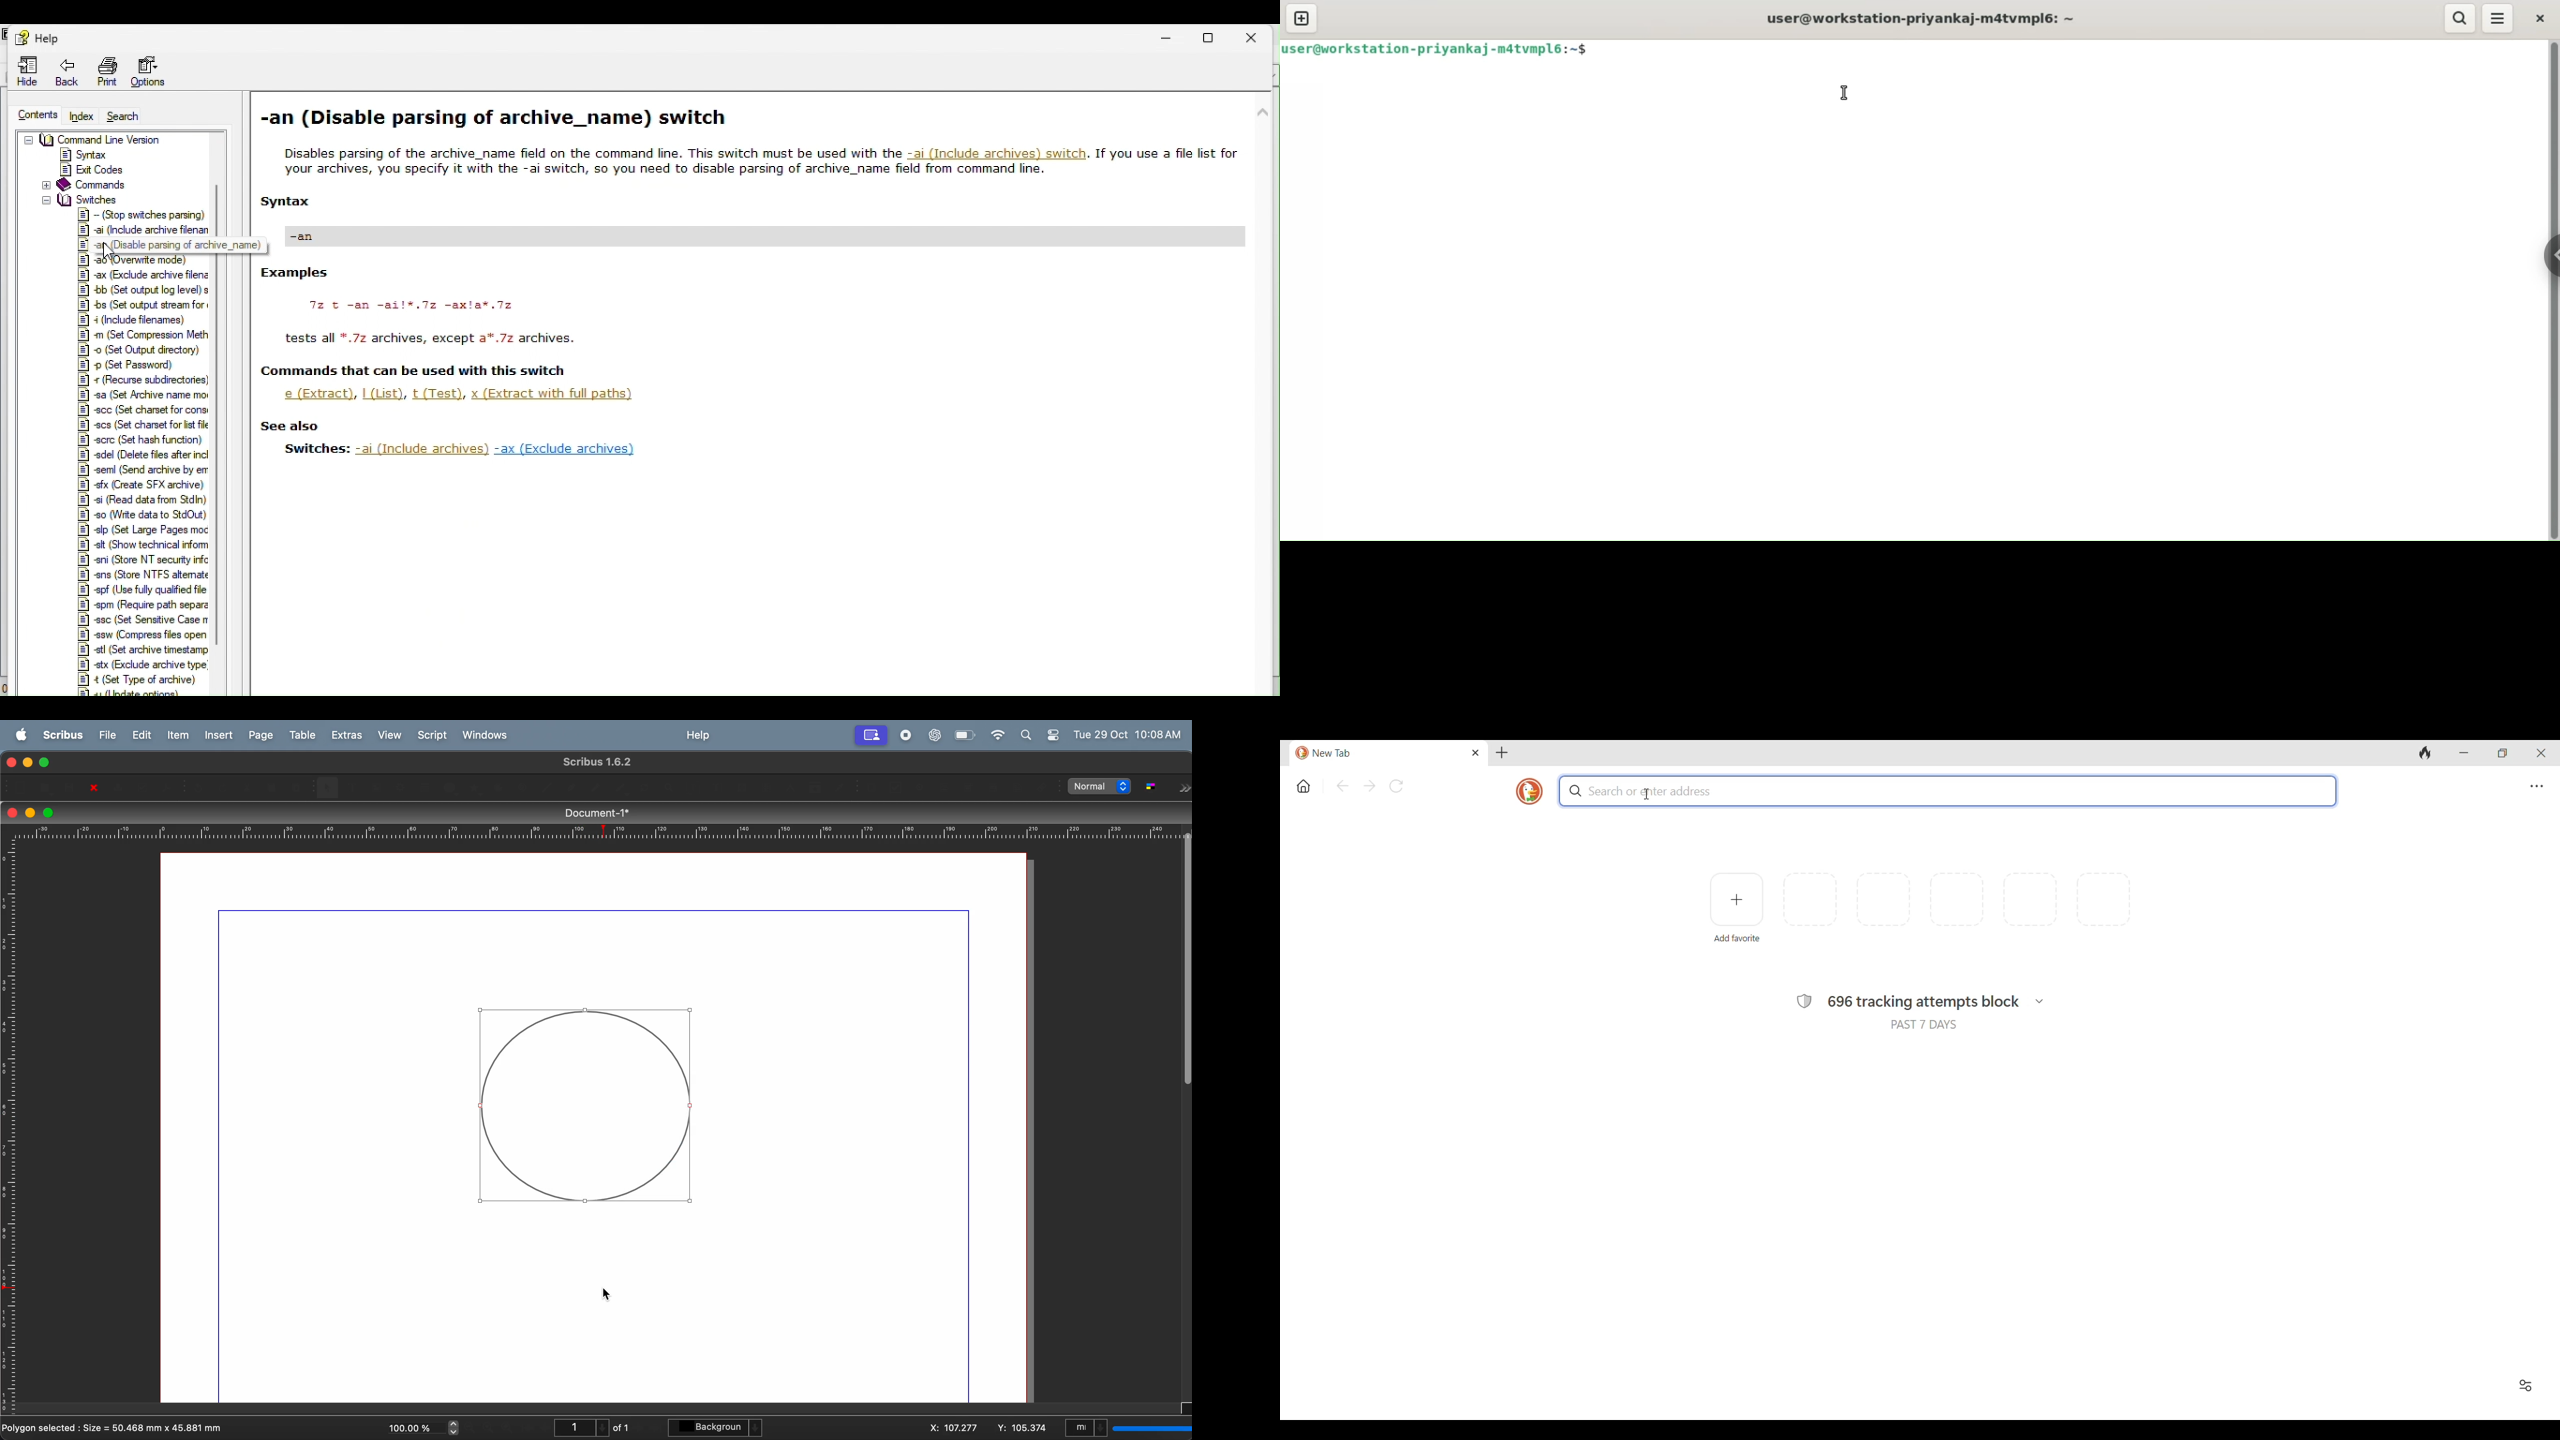 Image resolution: width=2576 pixels, height=1456 pixels. Describe the element at coordinates (171, 245) in the screenshot. I see `|& -ap(Disable parsing of archive_name) |` at that location.